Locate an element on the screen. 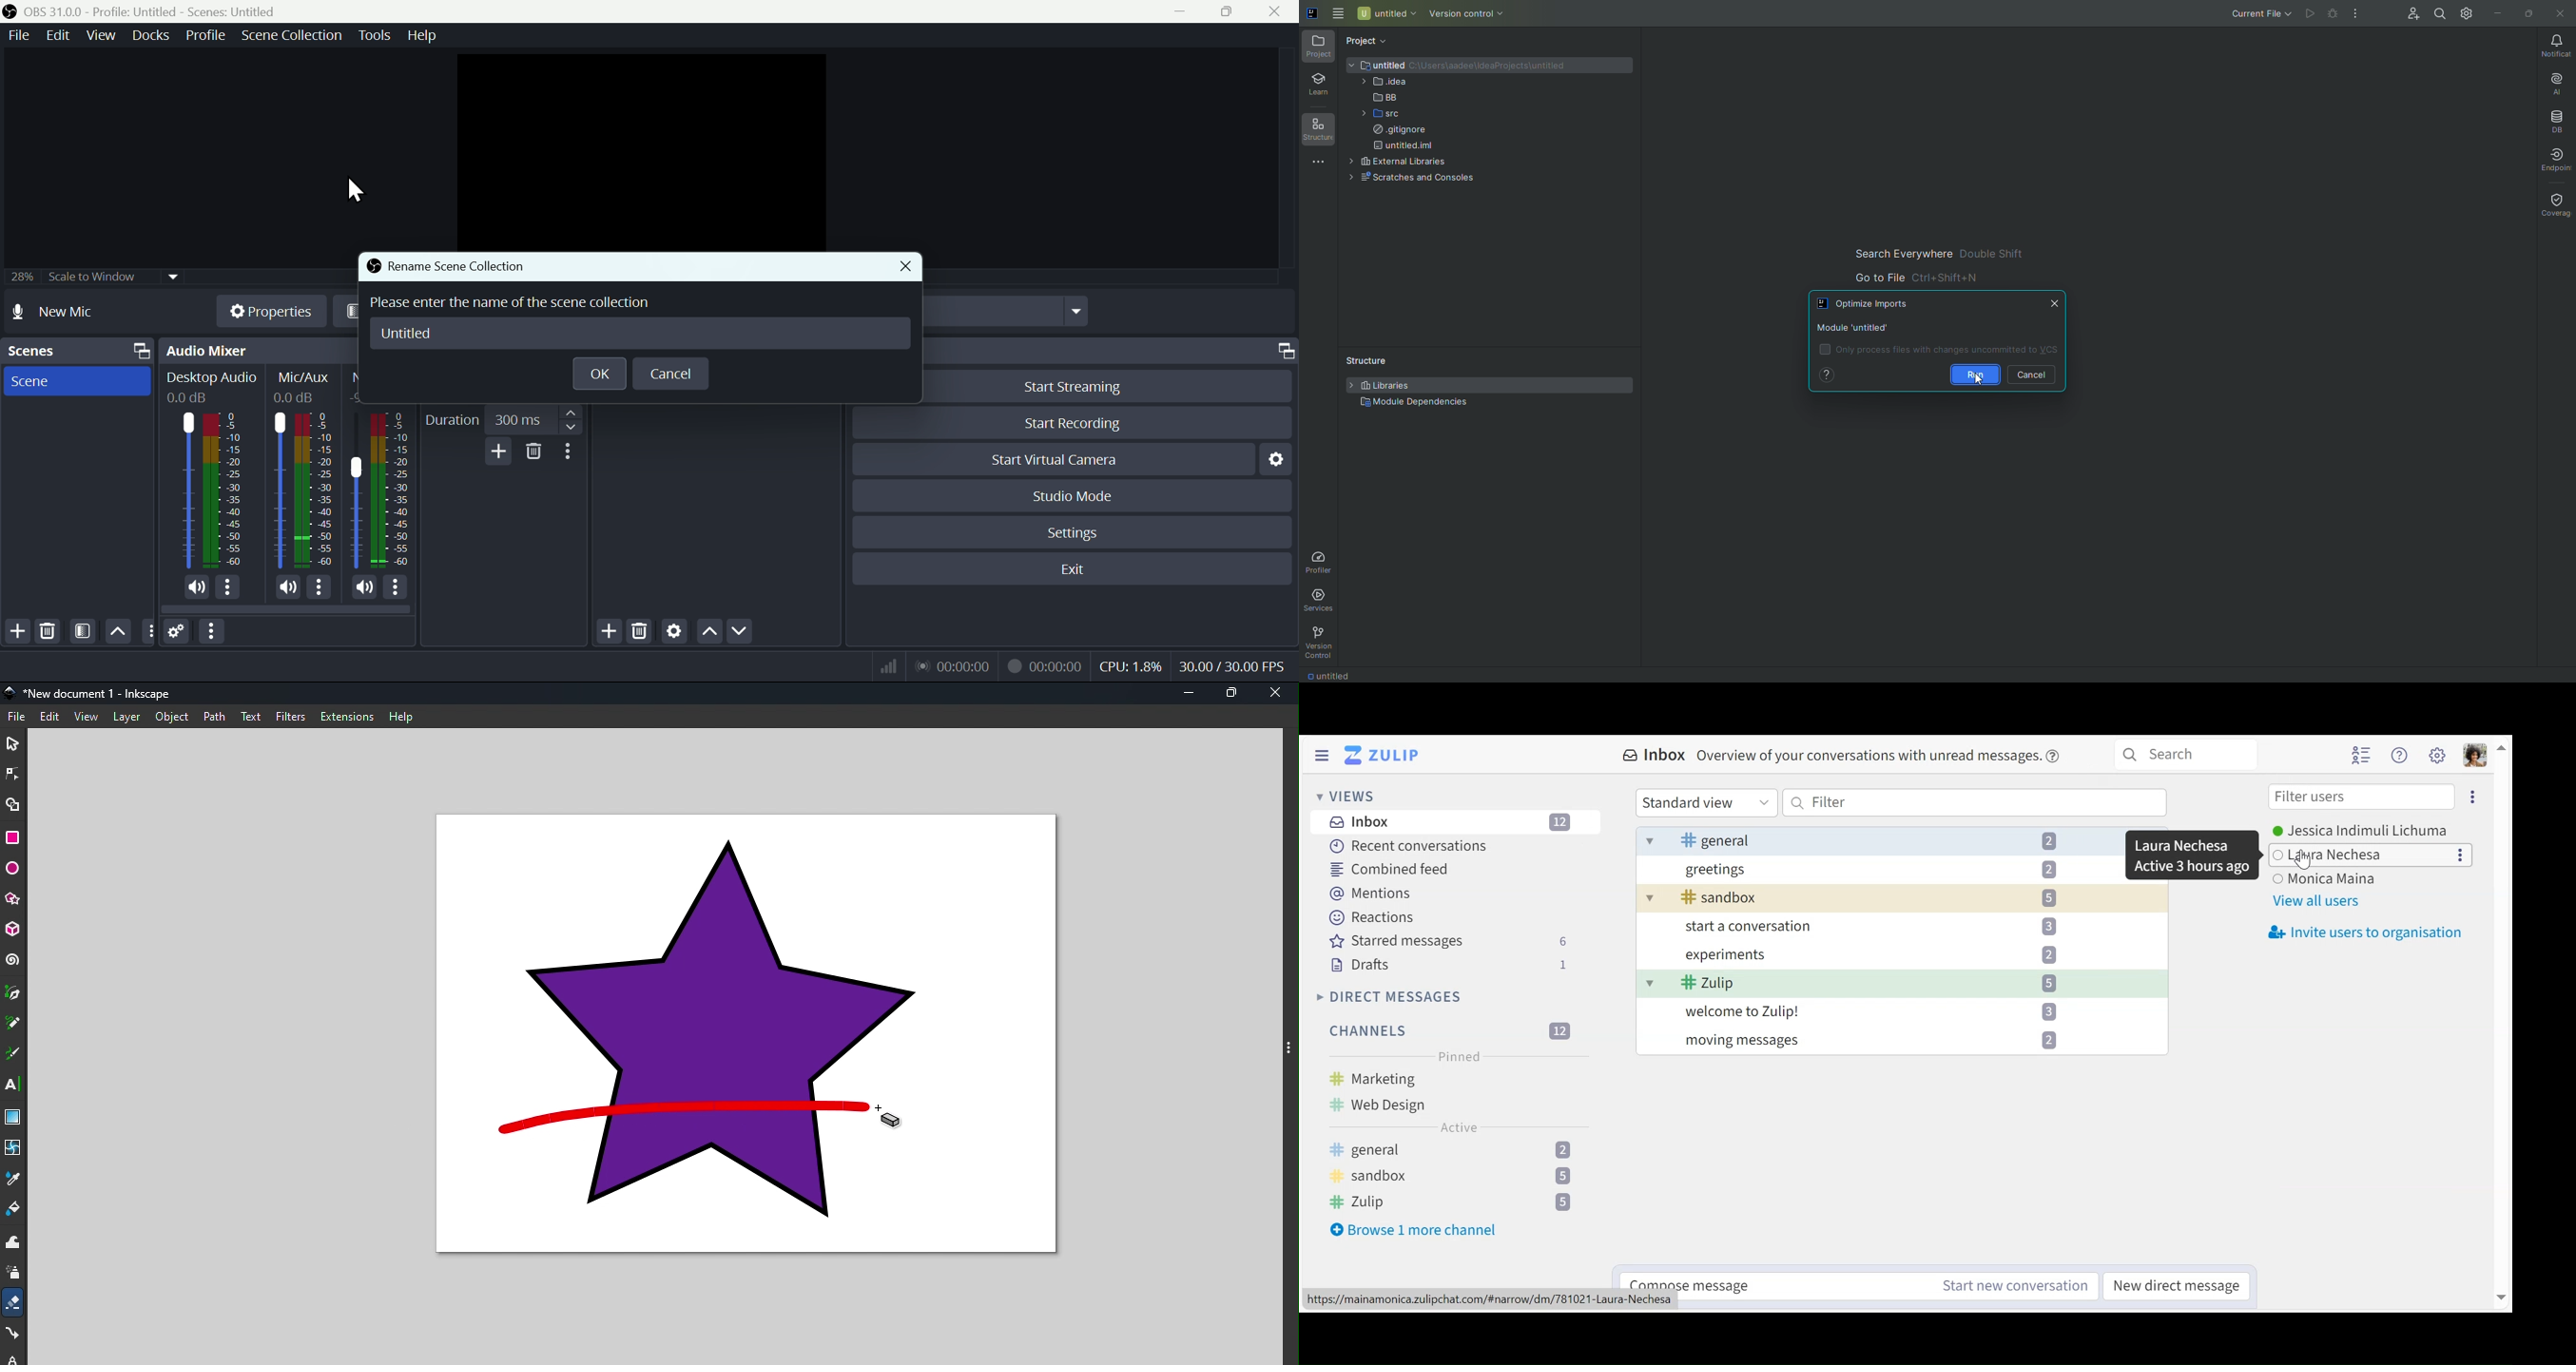  (un)mute is located at coordinates (197, 588).